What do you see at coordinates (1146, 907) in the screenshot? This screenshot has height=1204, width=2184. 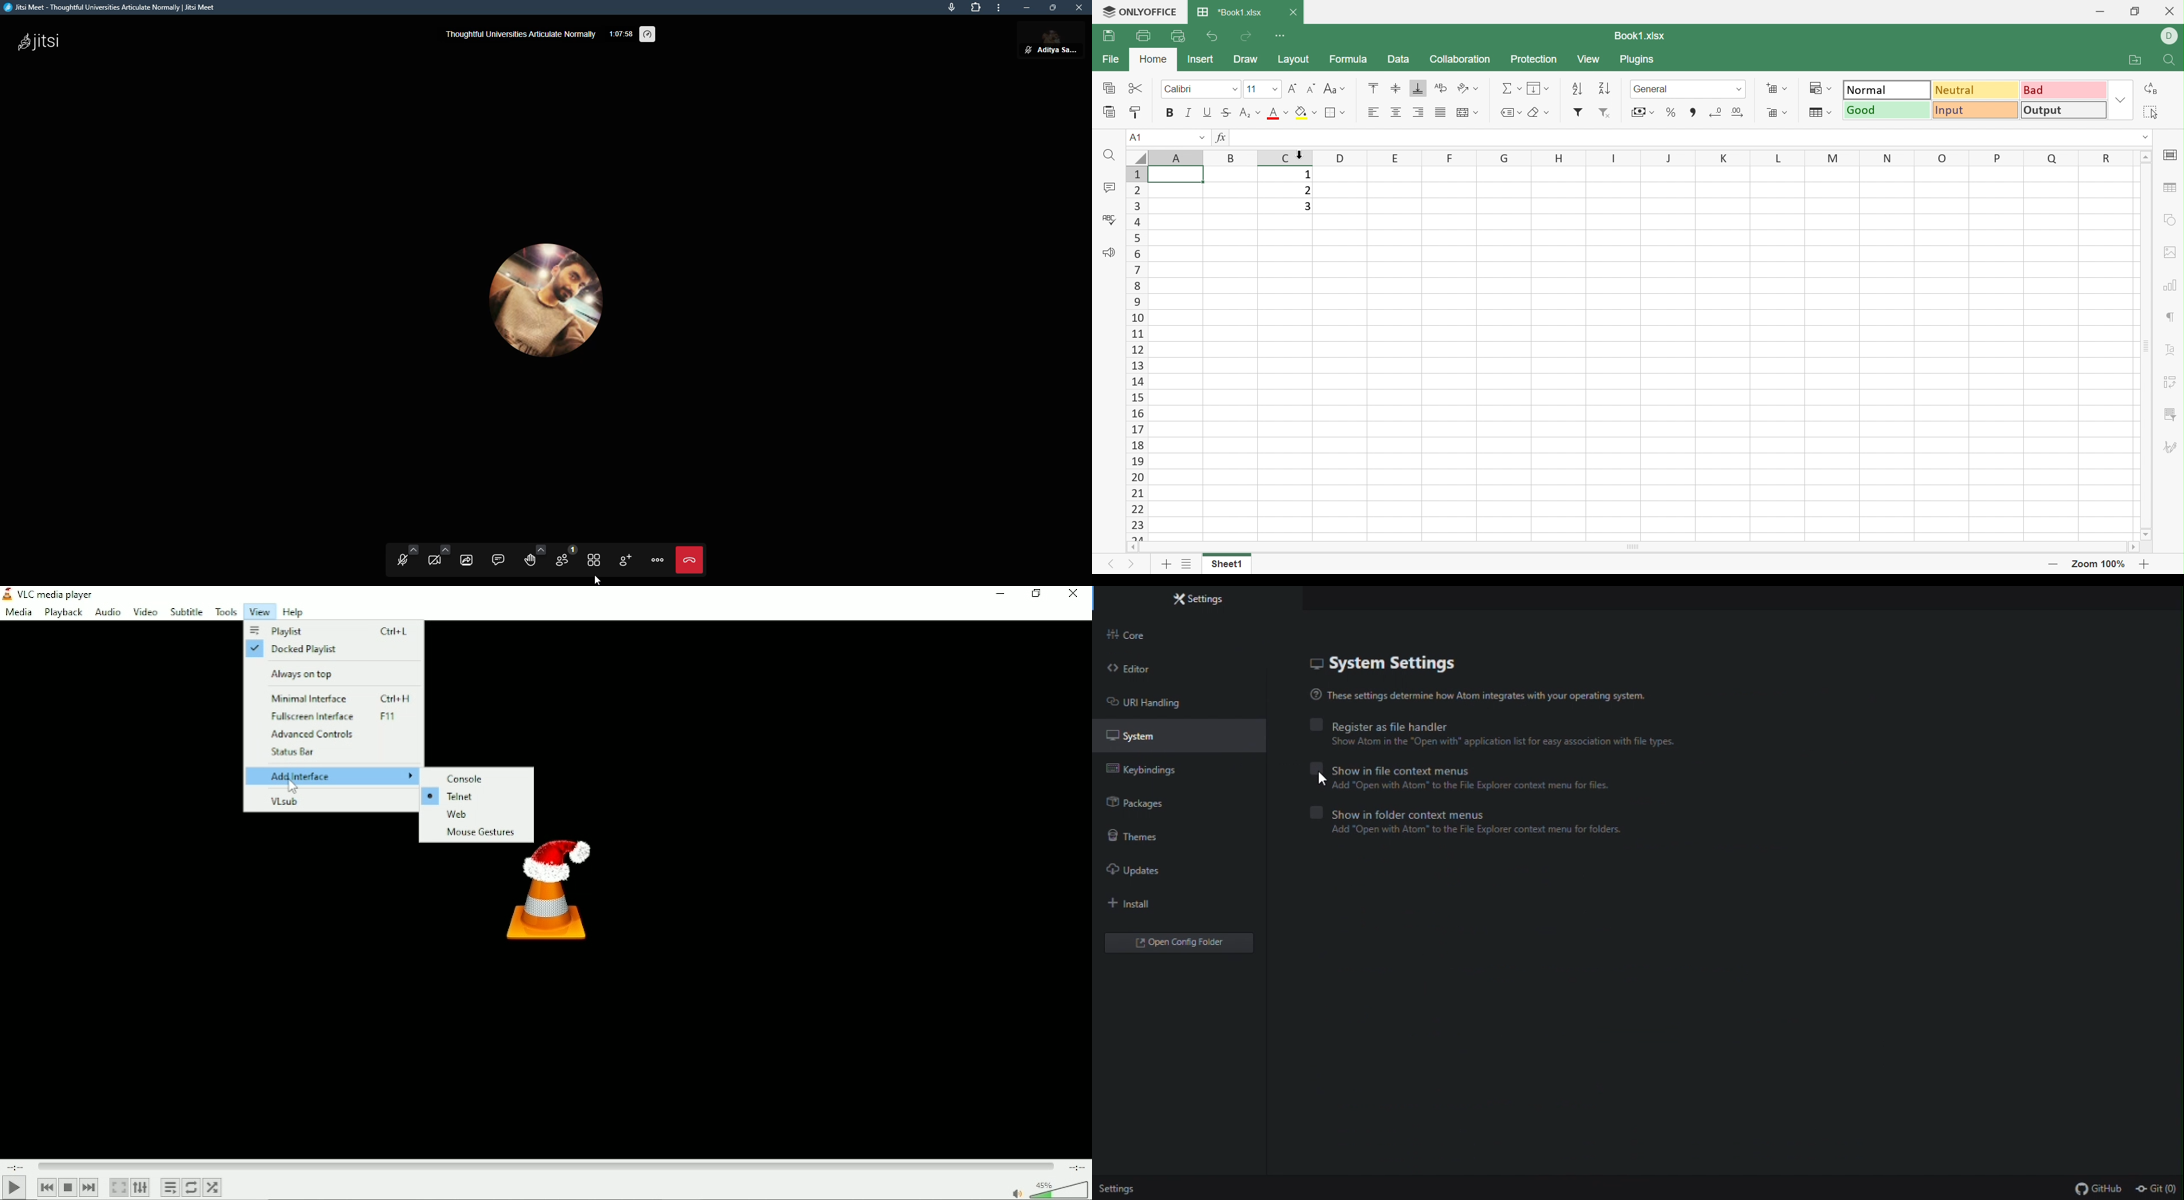 I see `Install` at bounding box center [1146, 907].